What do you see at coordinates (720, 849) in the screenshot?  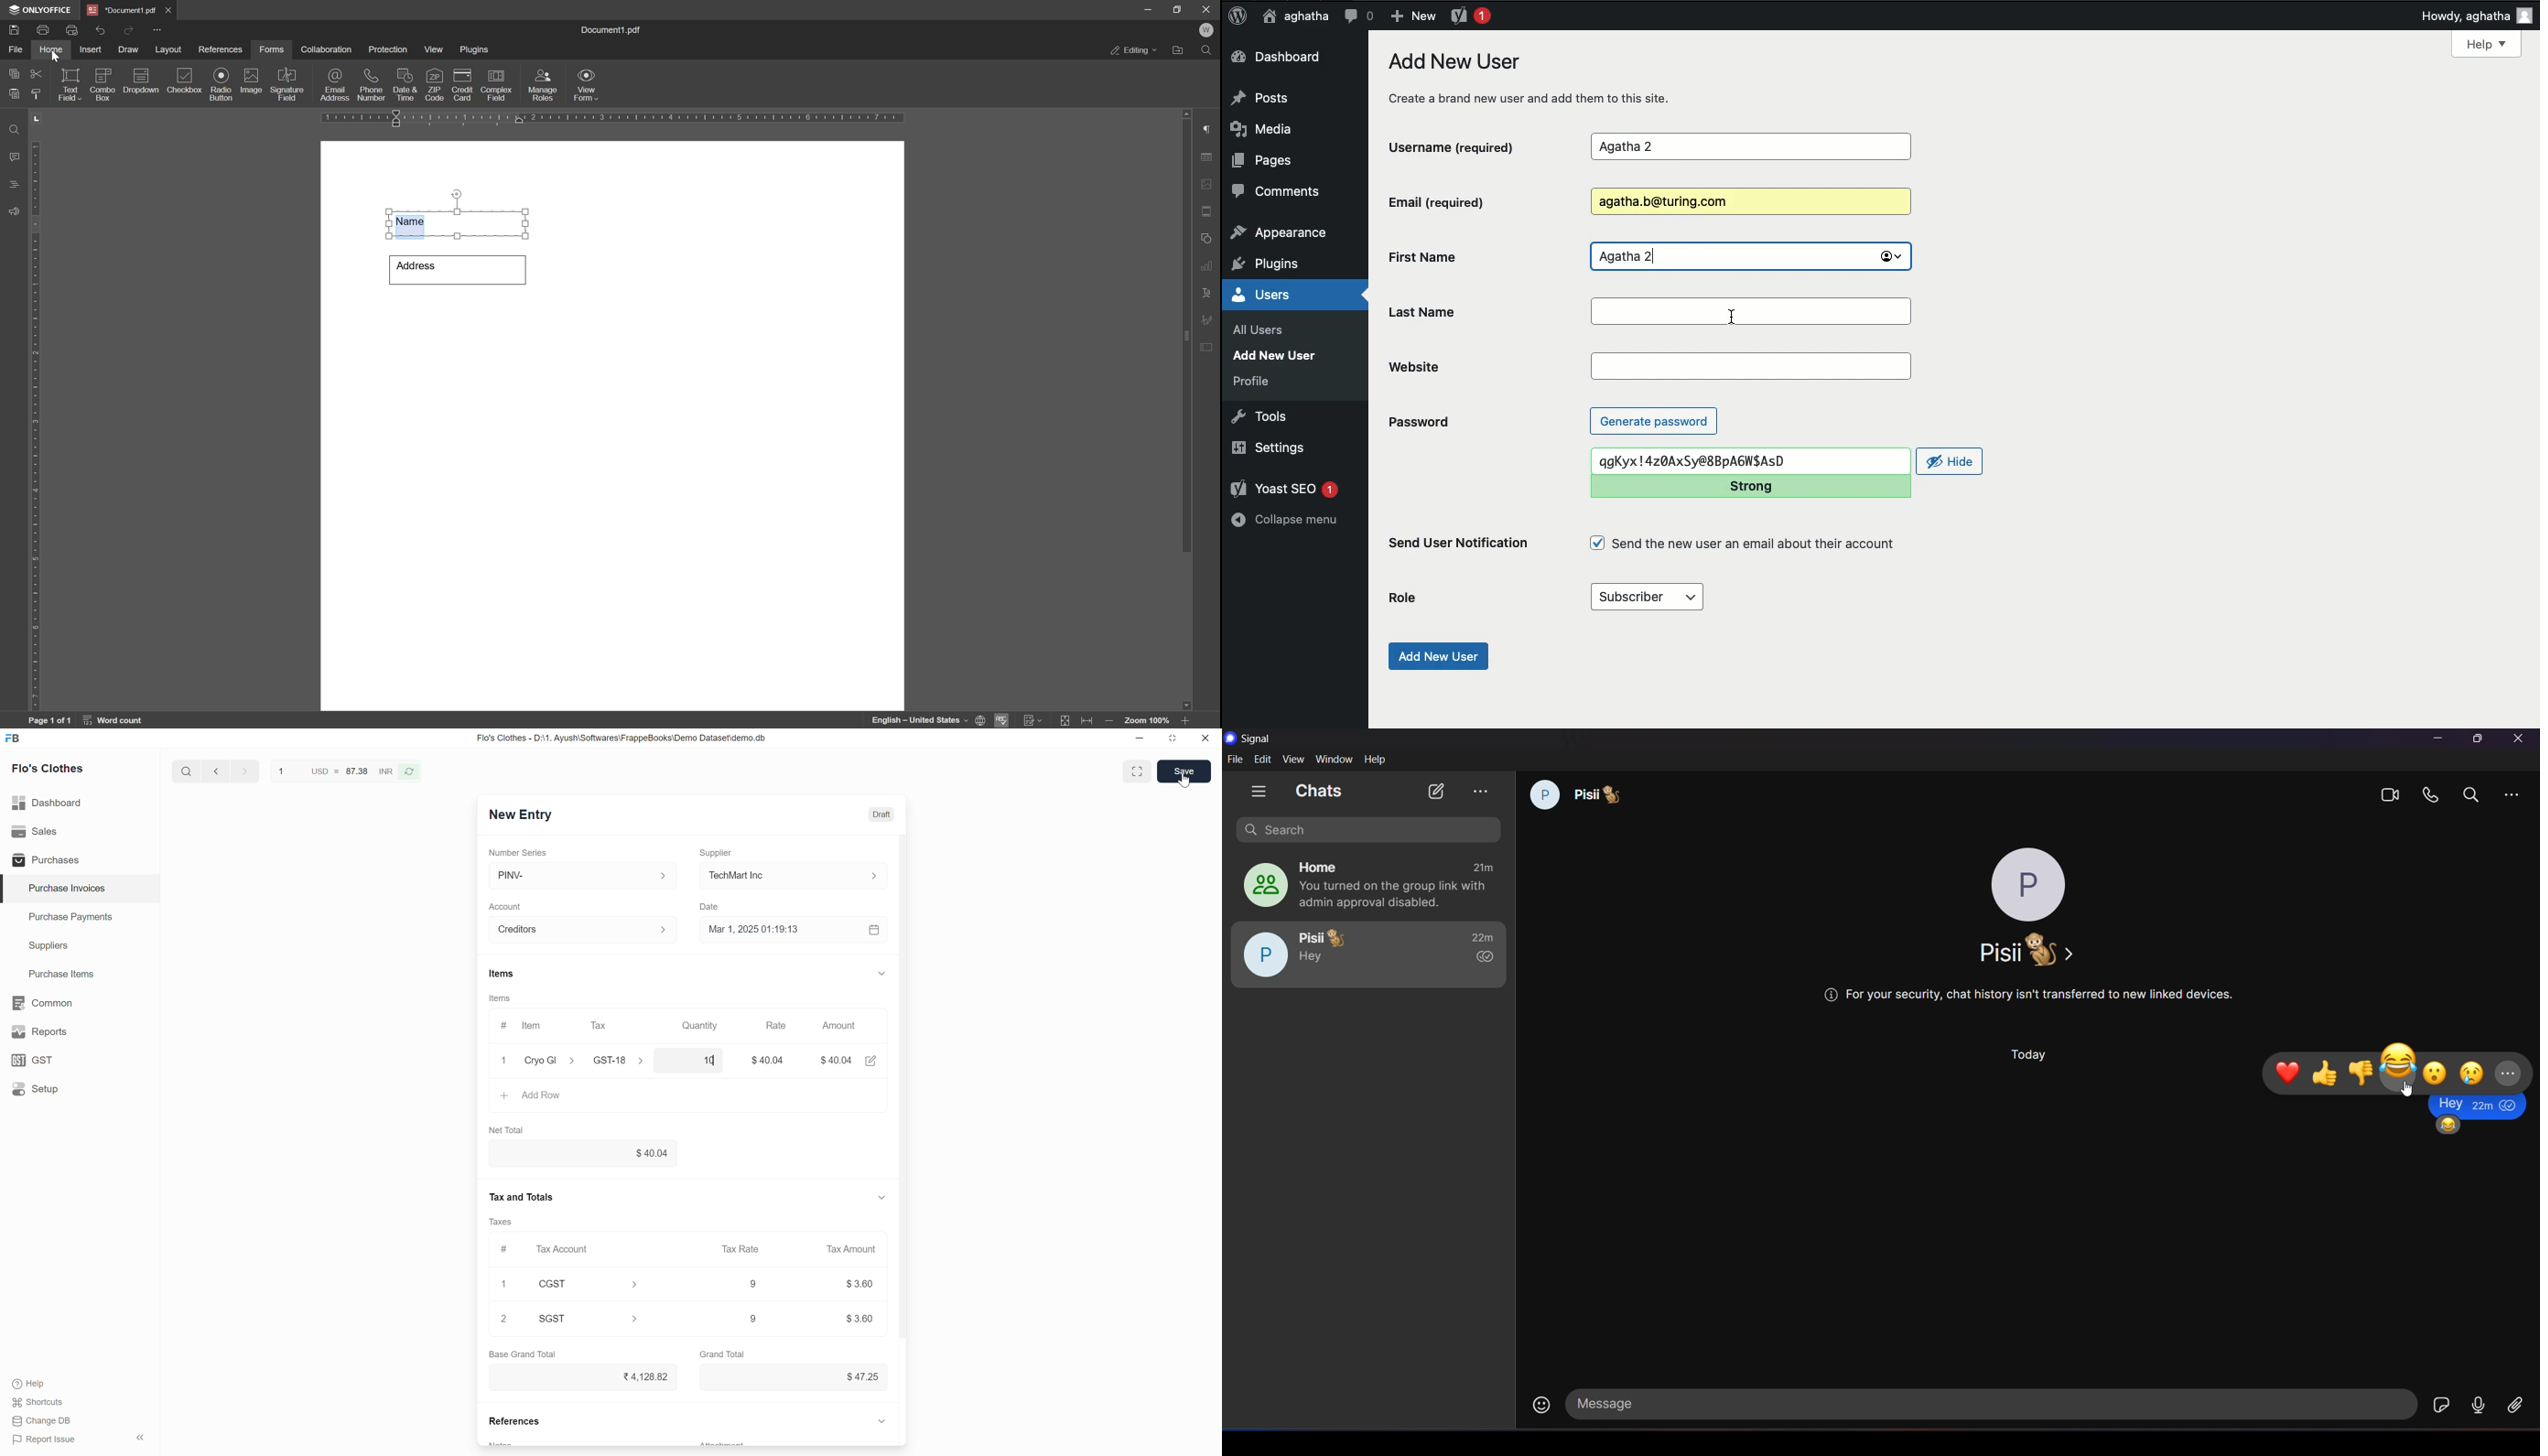 I see `Supplier` at bounding box center [720, 849].